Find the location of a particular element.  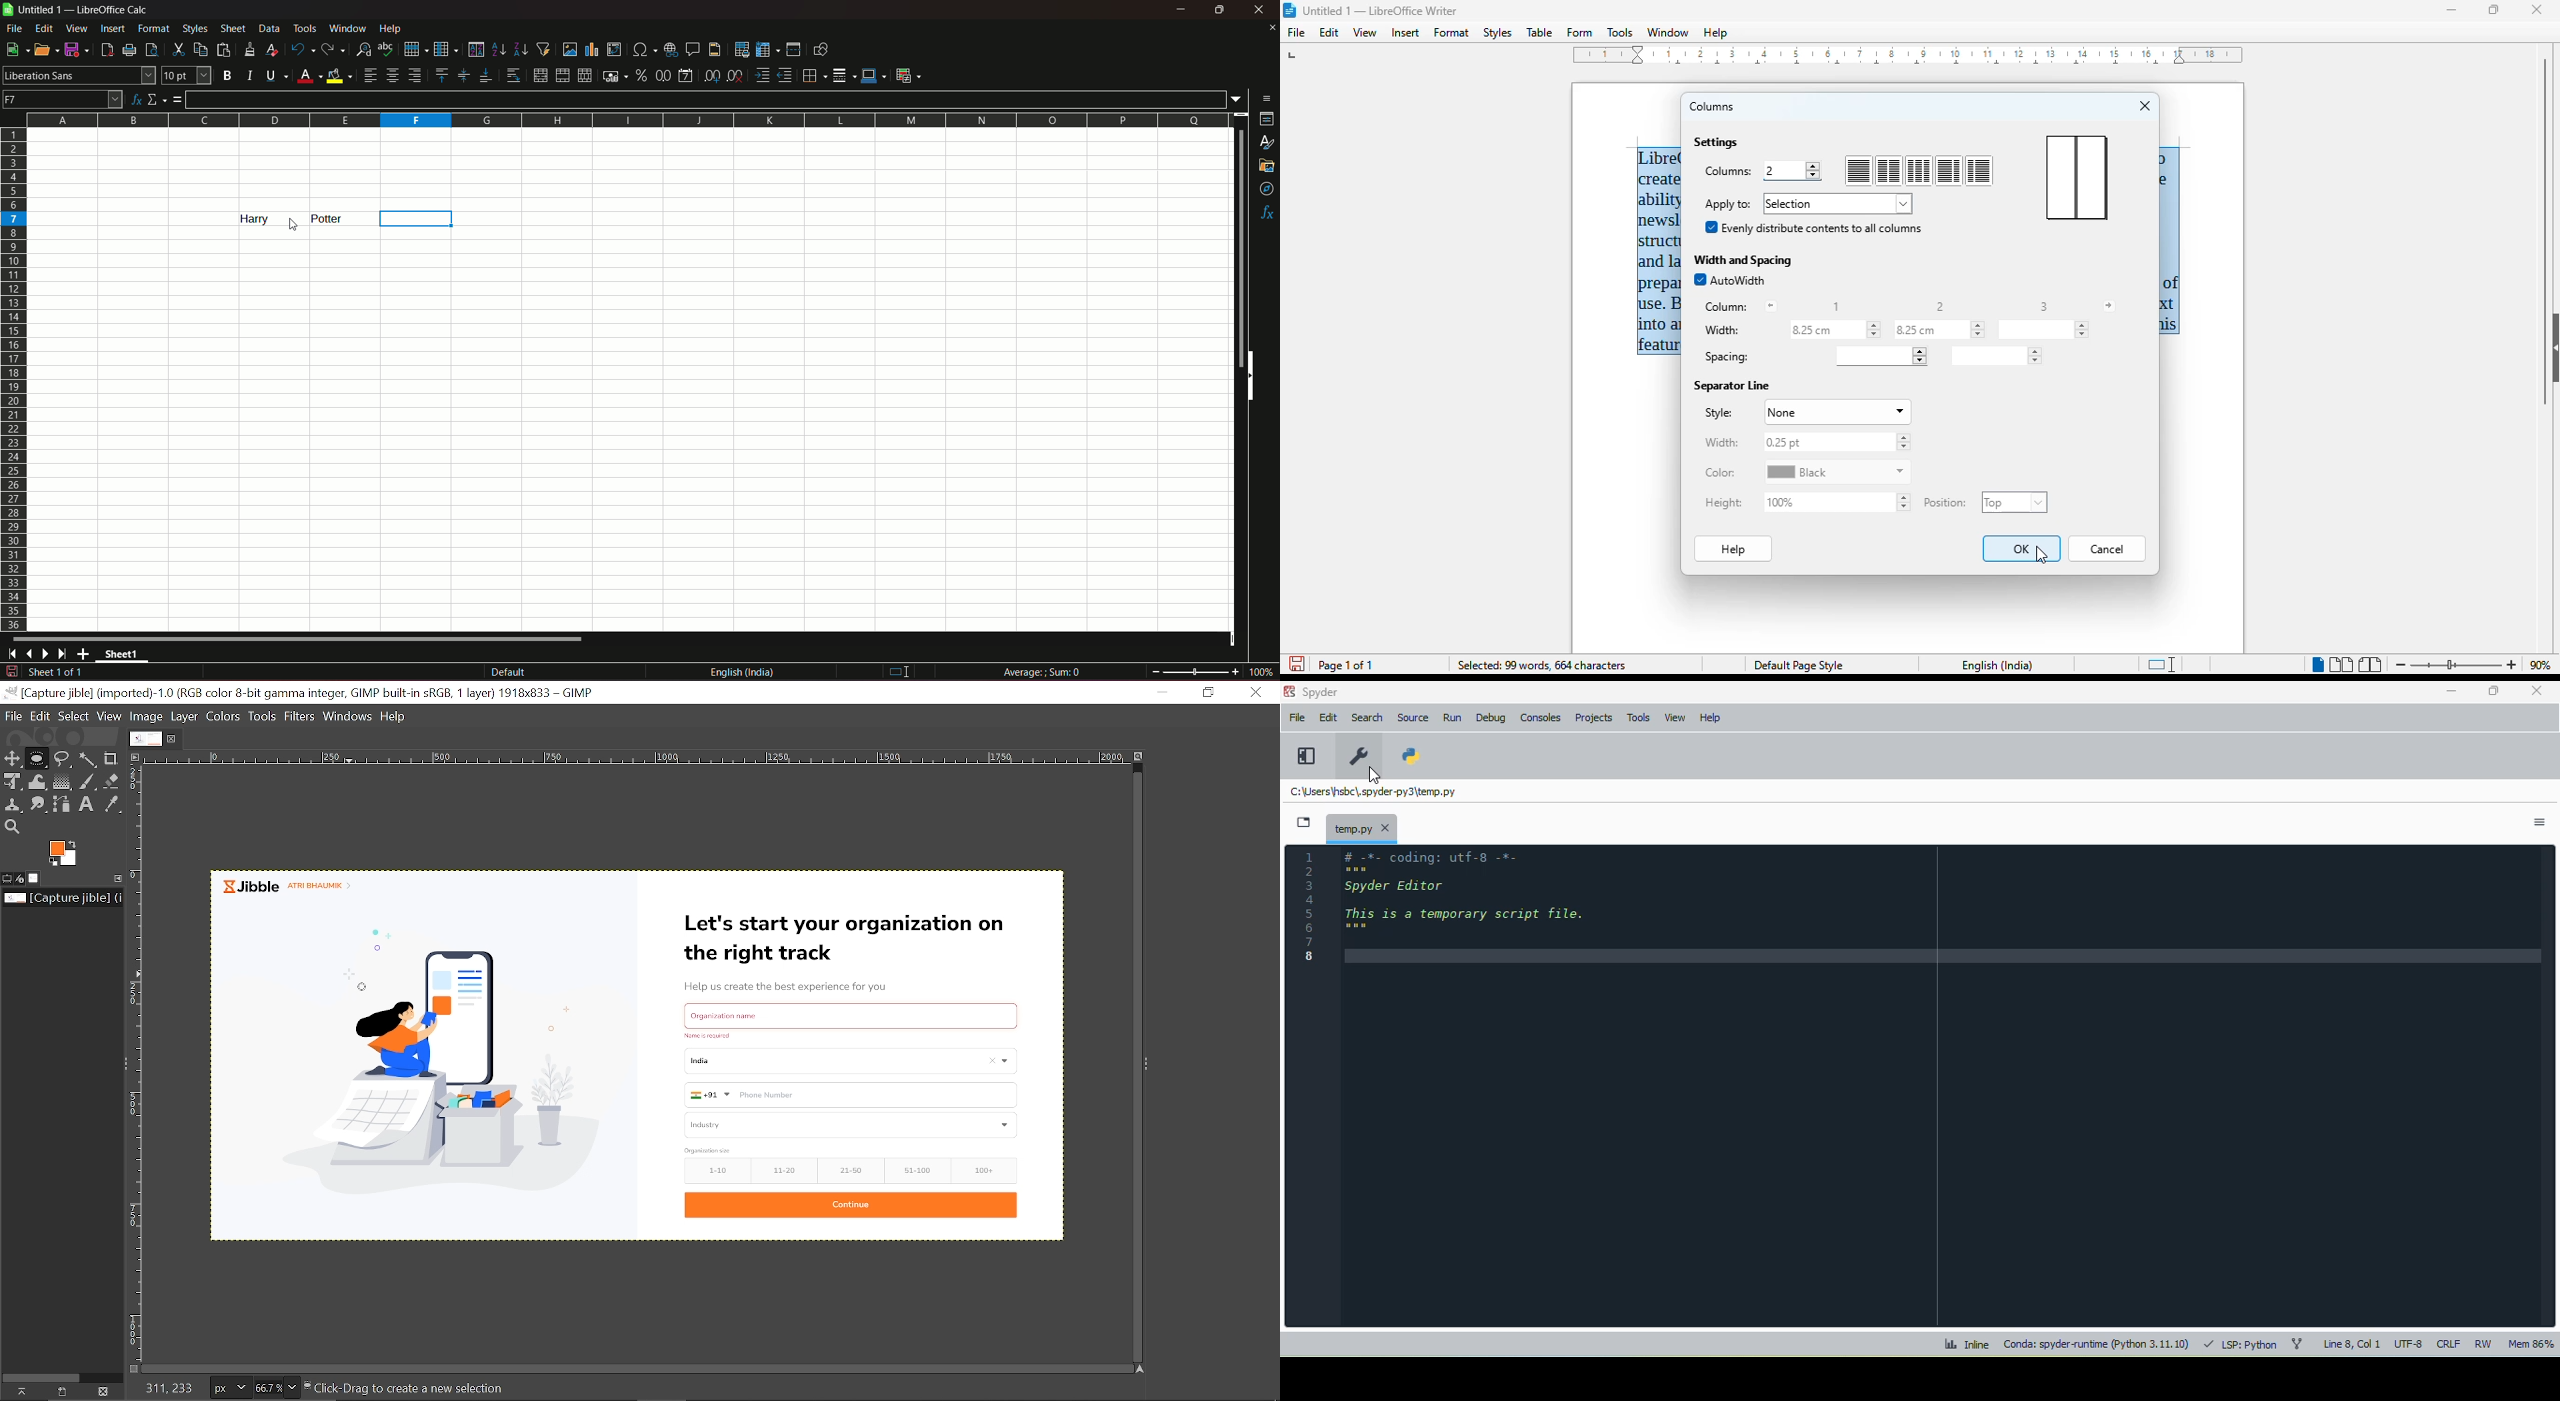

styles is located at coordinates (194, 28).